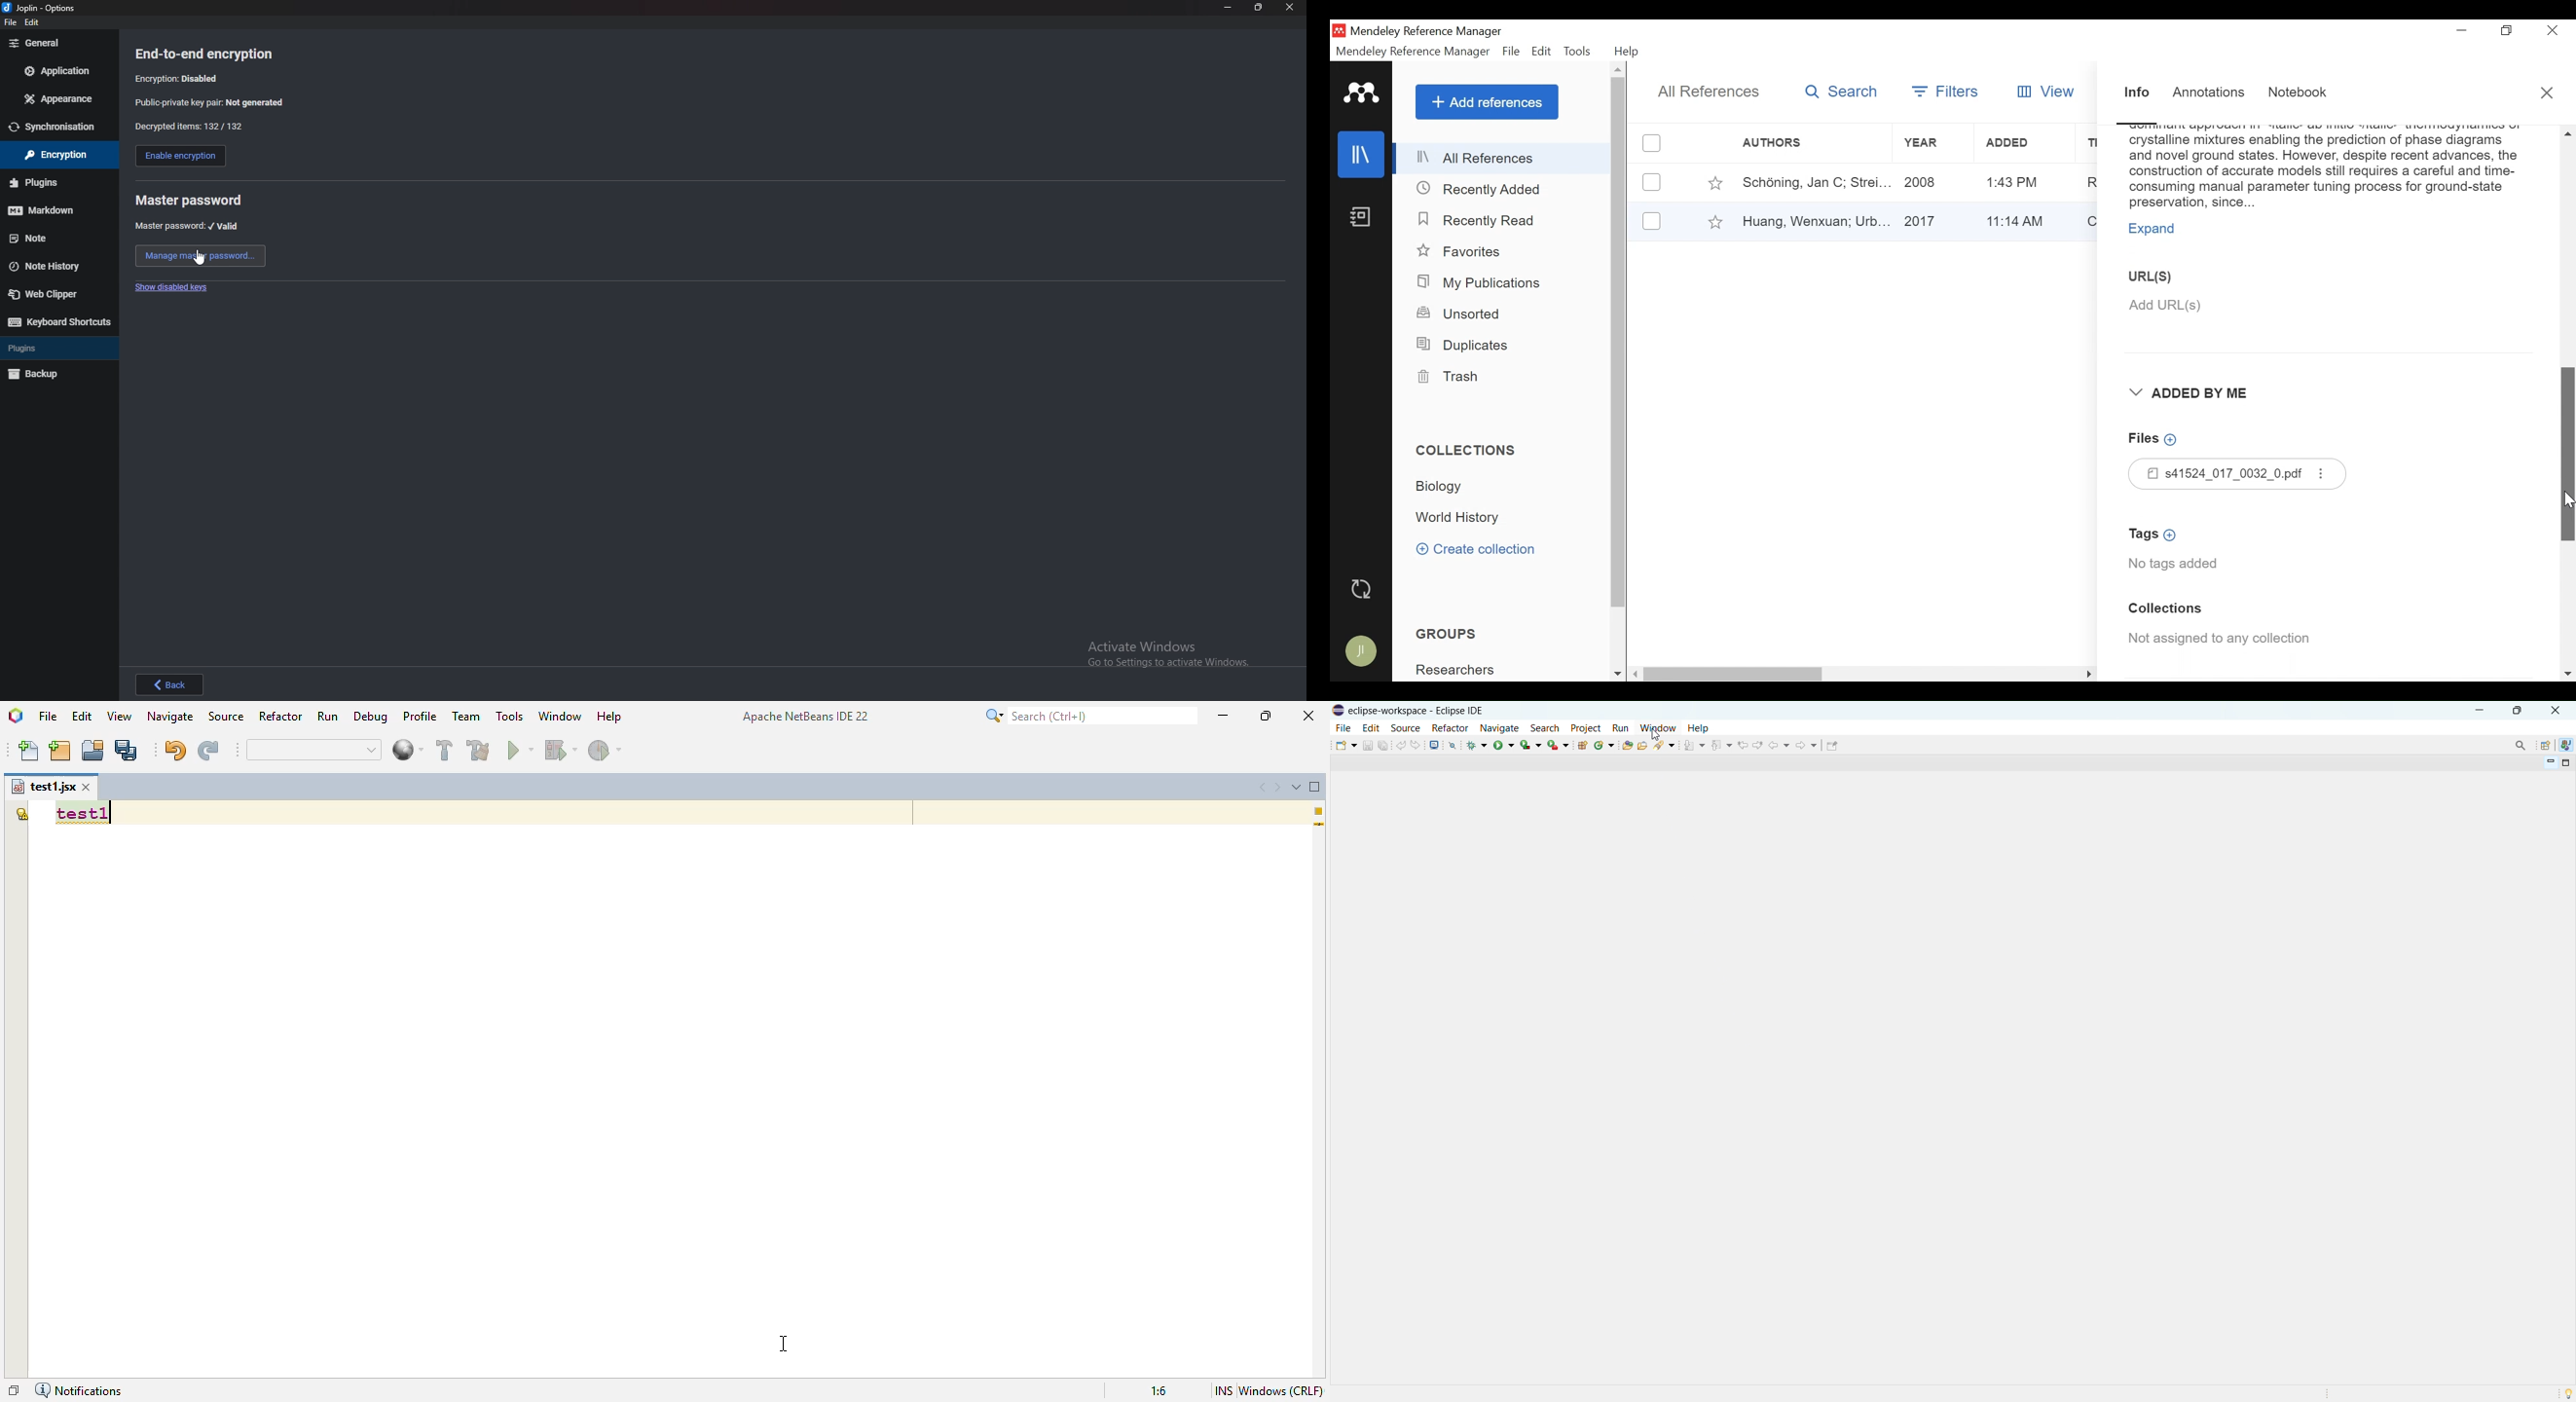  What do you see at coordinates (1360, 216) in the screenshot?
I see `Notebook` at bounding box center [1360, 216].